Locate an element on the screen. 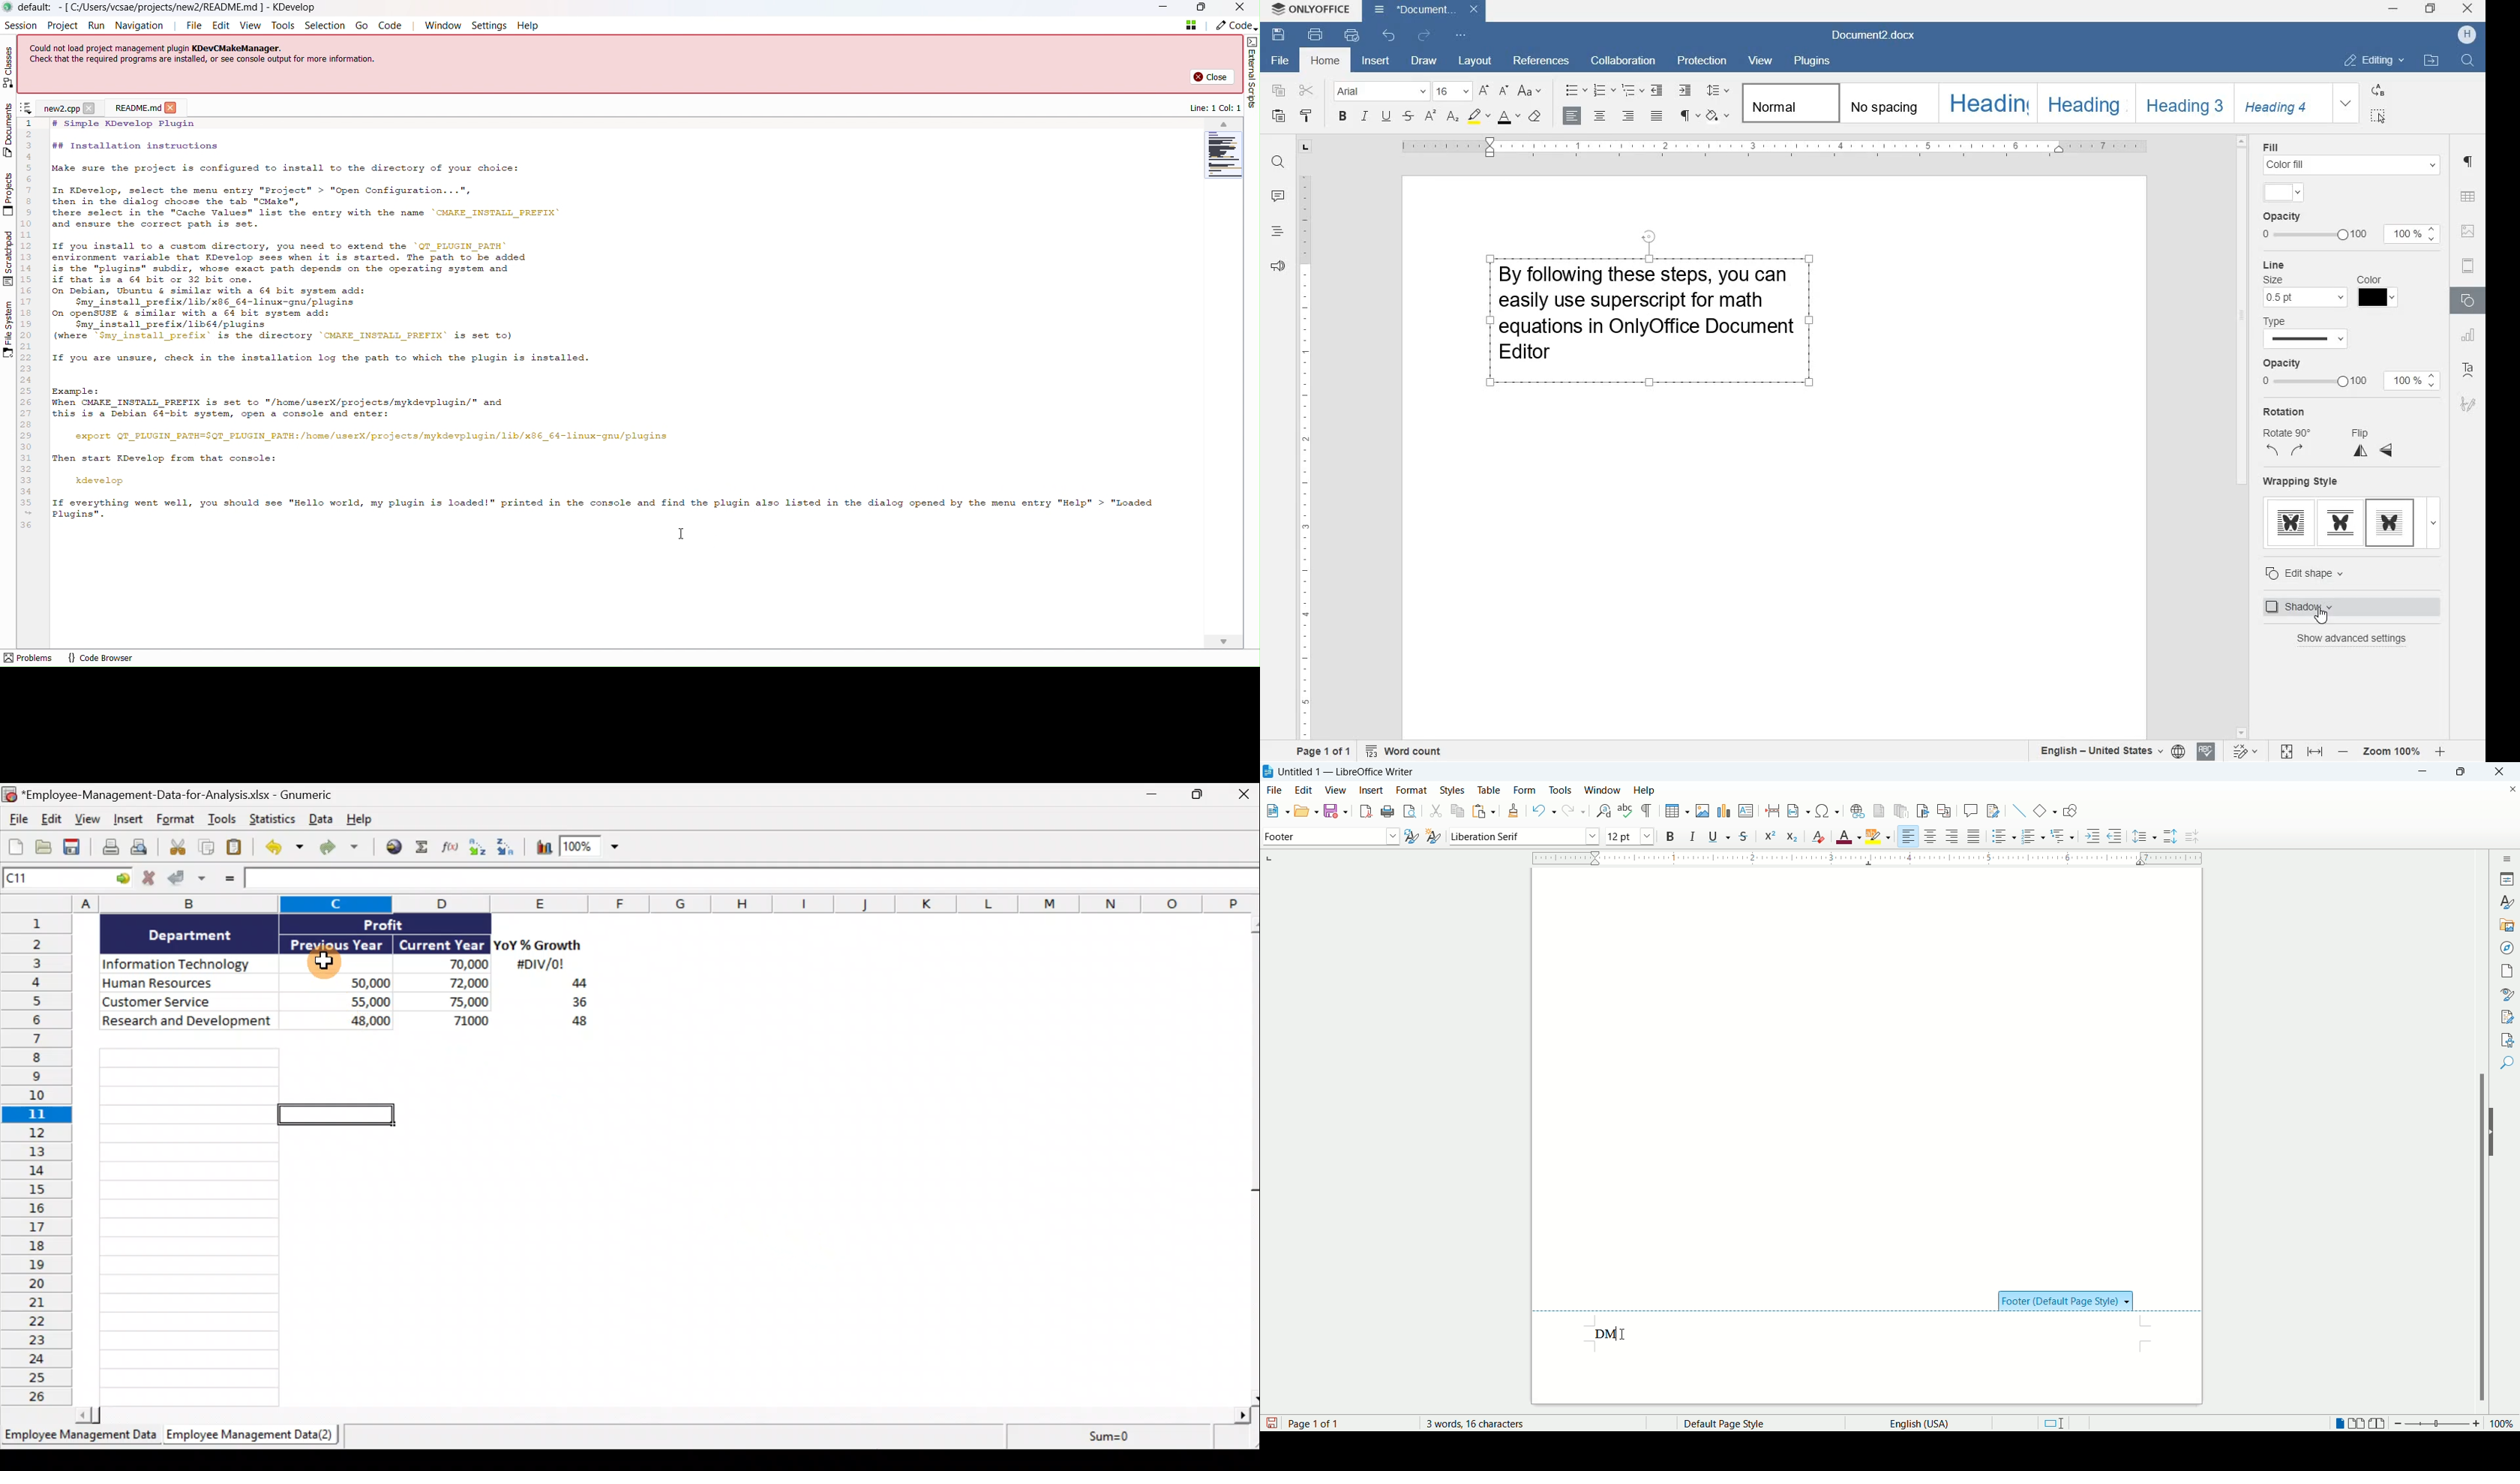 This screenshot has height=1484, width=2520. superscript is located at coordinates (1430, 117).